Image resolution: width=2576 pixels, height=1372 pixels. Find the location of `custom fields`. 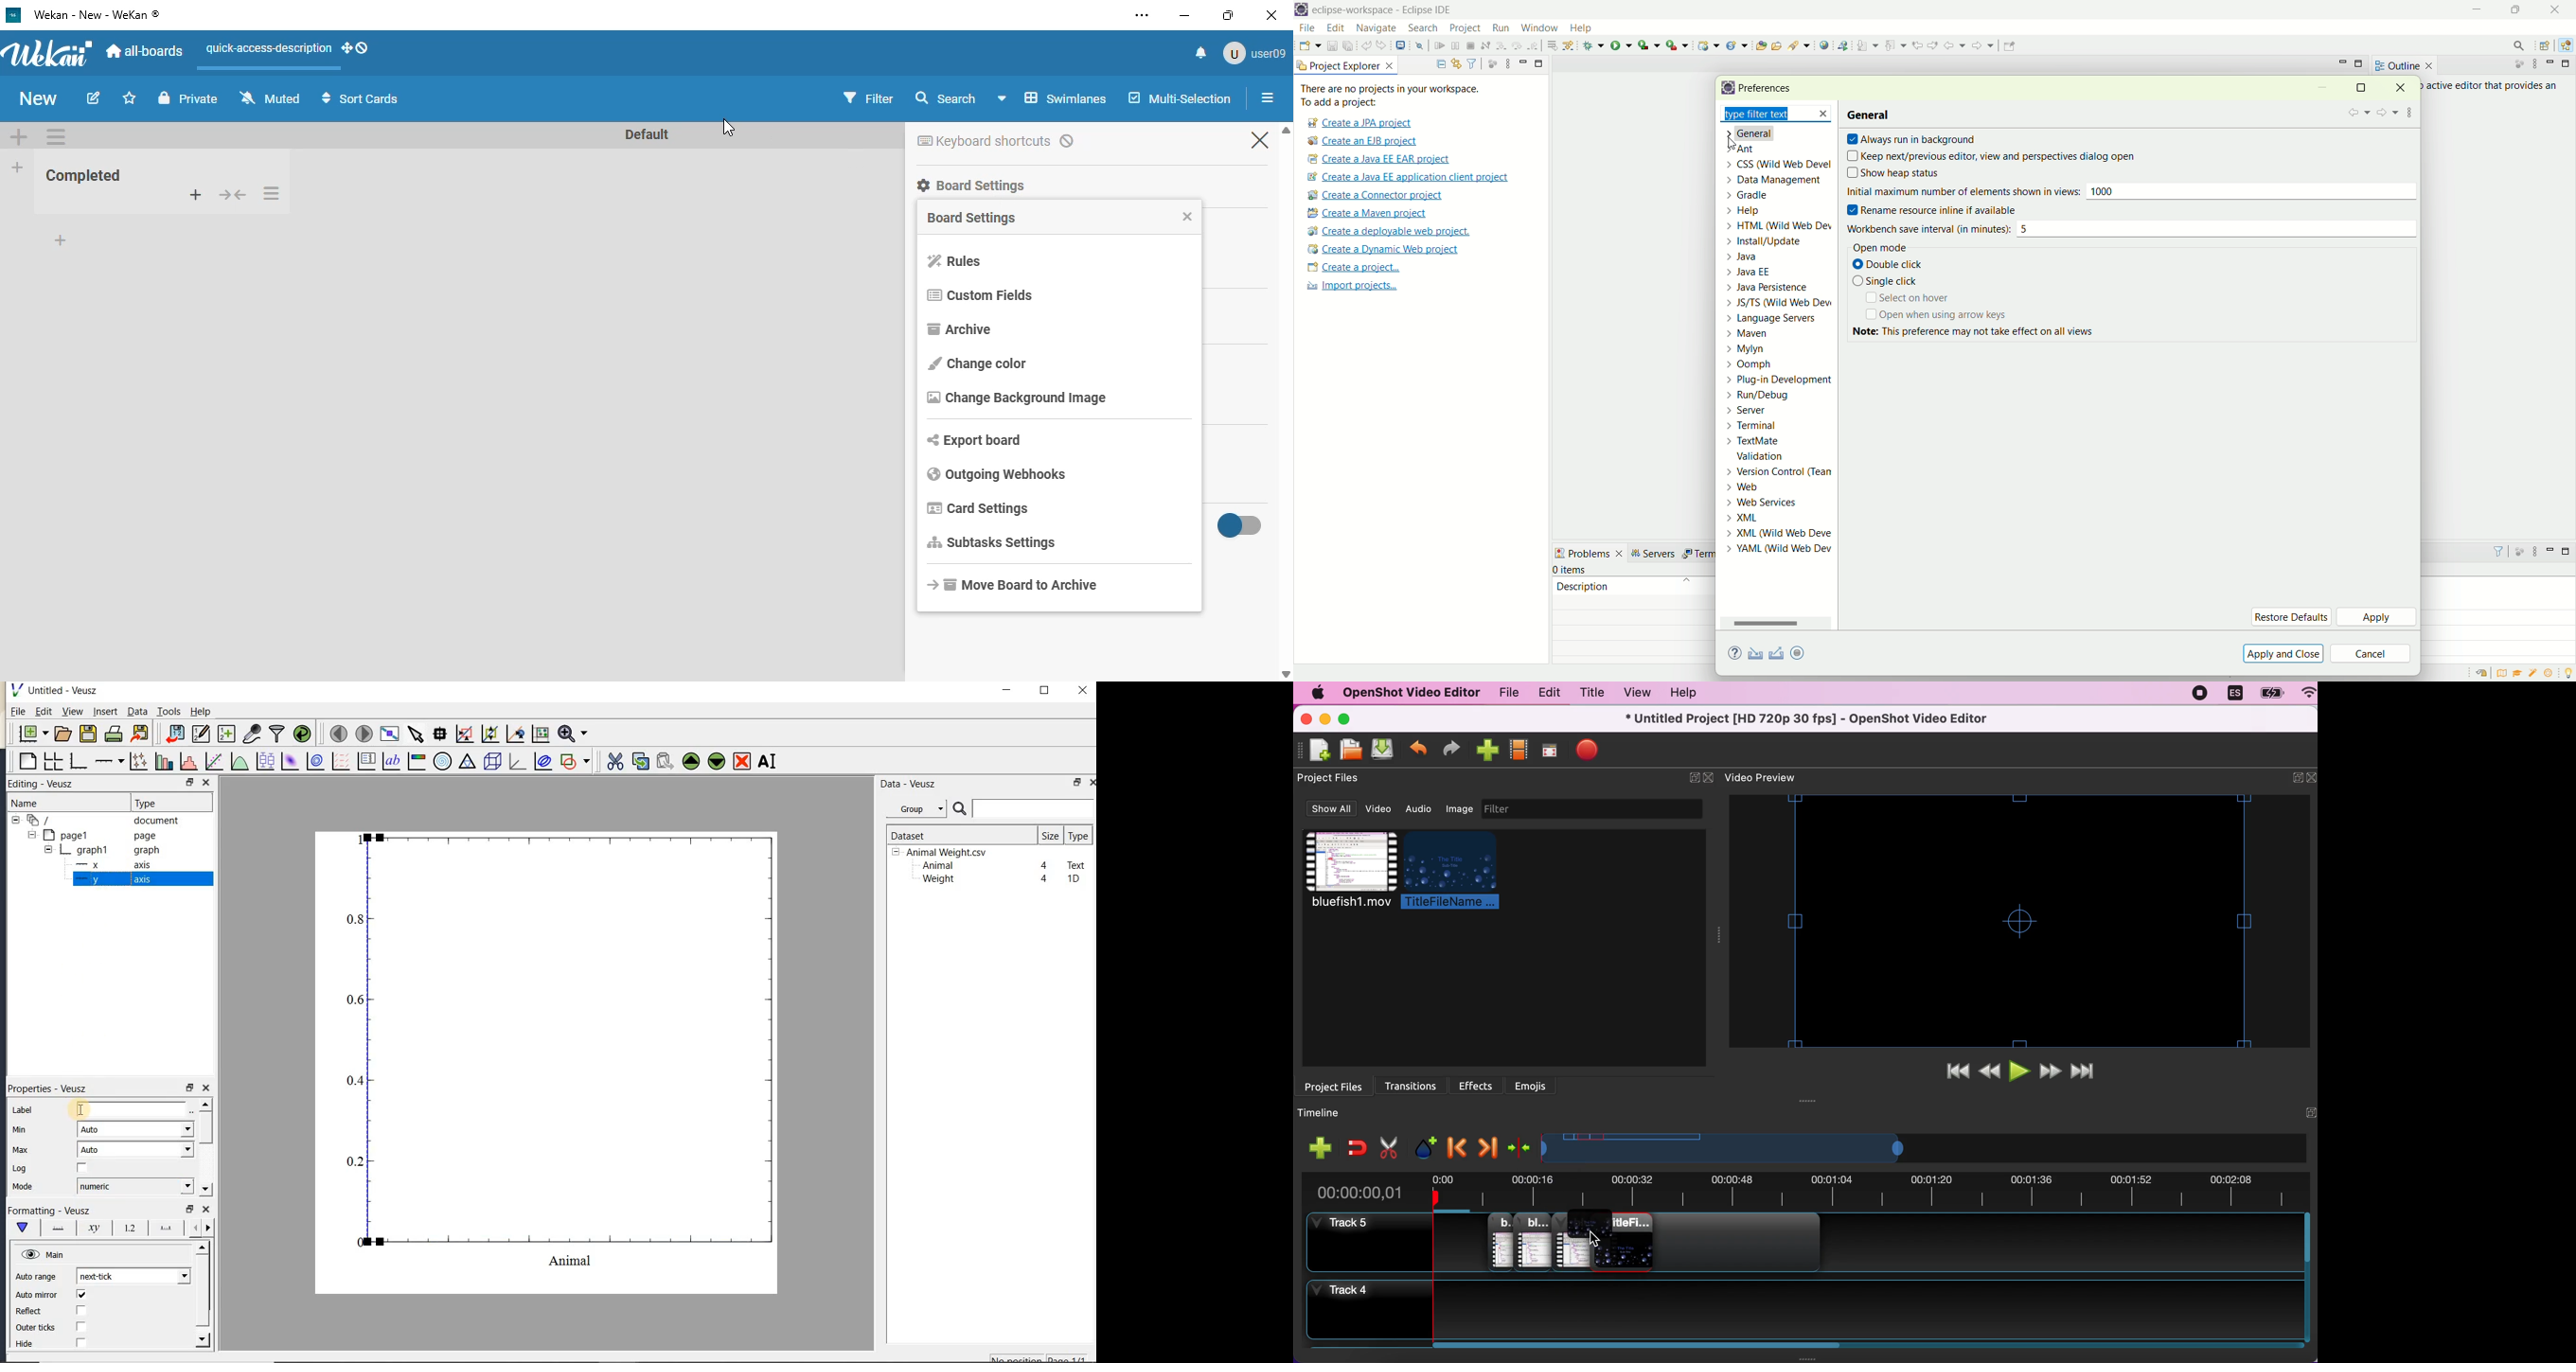

custom fields is located at coordinates (979, 295).